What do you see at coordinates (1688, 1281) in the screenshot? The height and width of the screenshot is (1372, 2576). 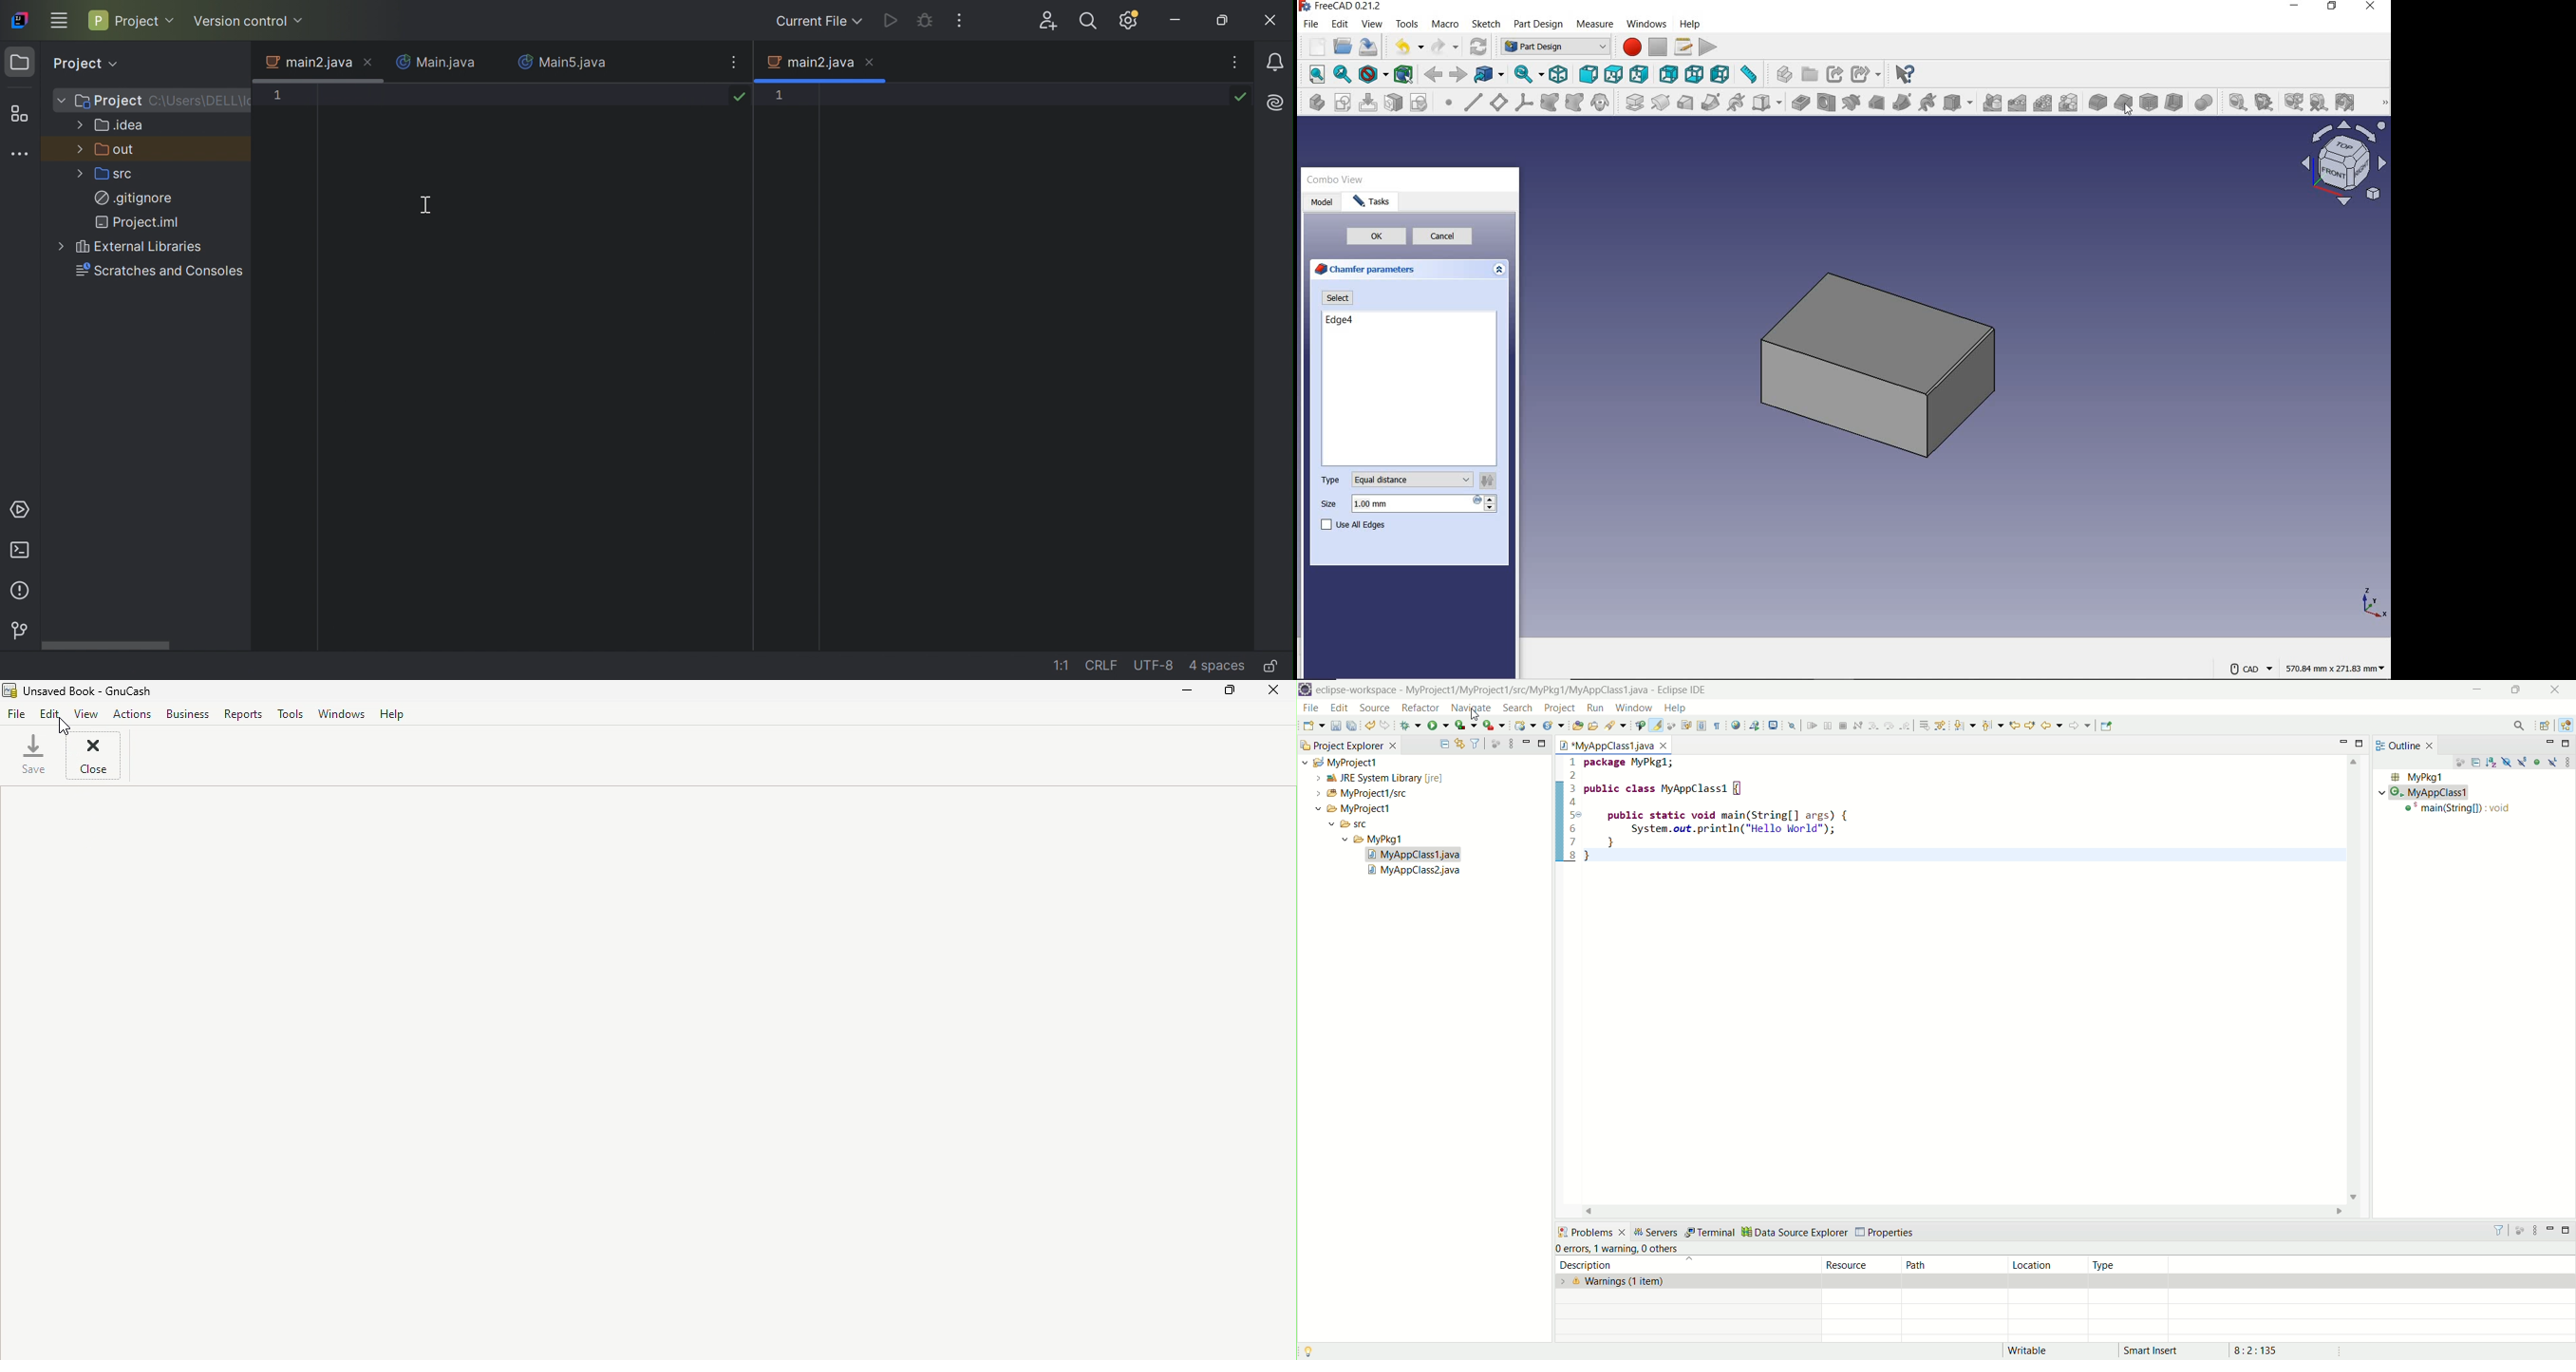 I see `warnnings` at bounding box center [1688, 1281].